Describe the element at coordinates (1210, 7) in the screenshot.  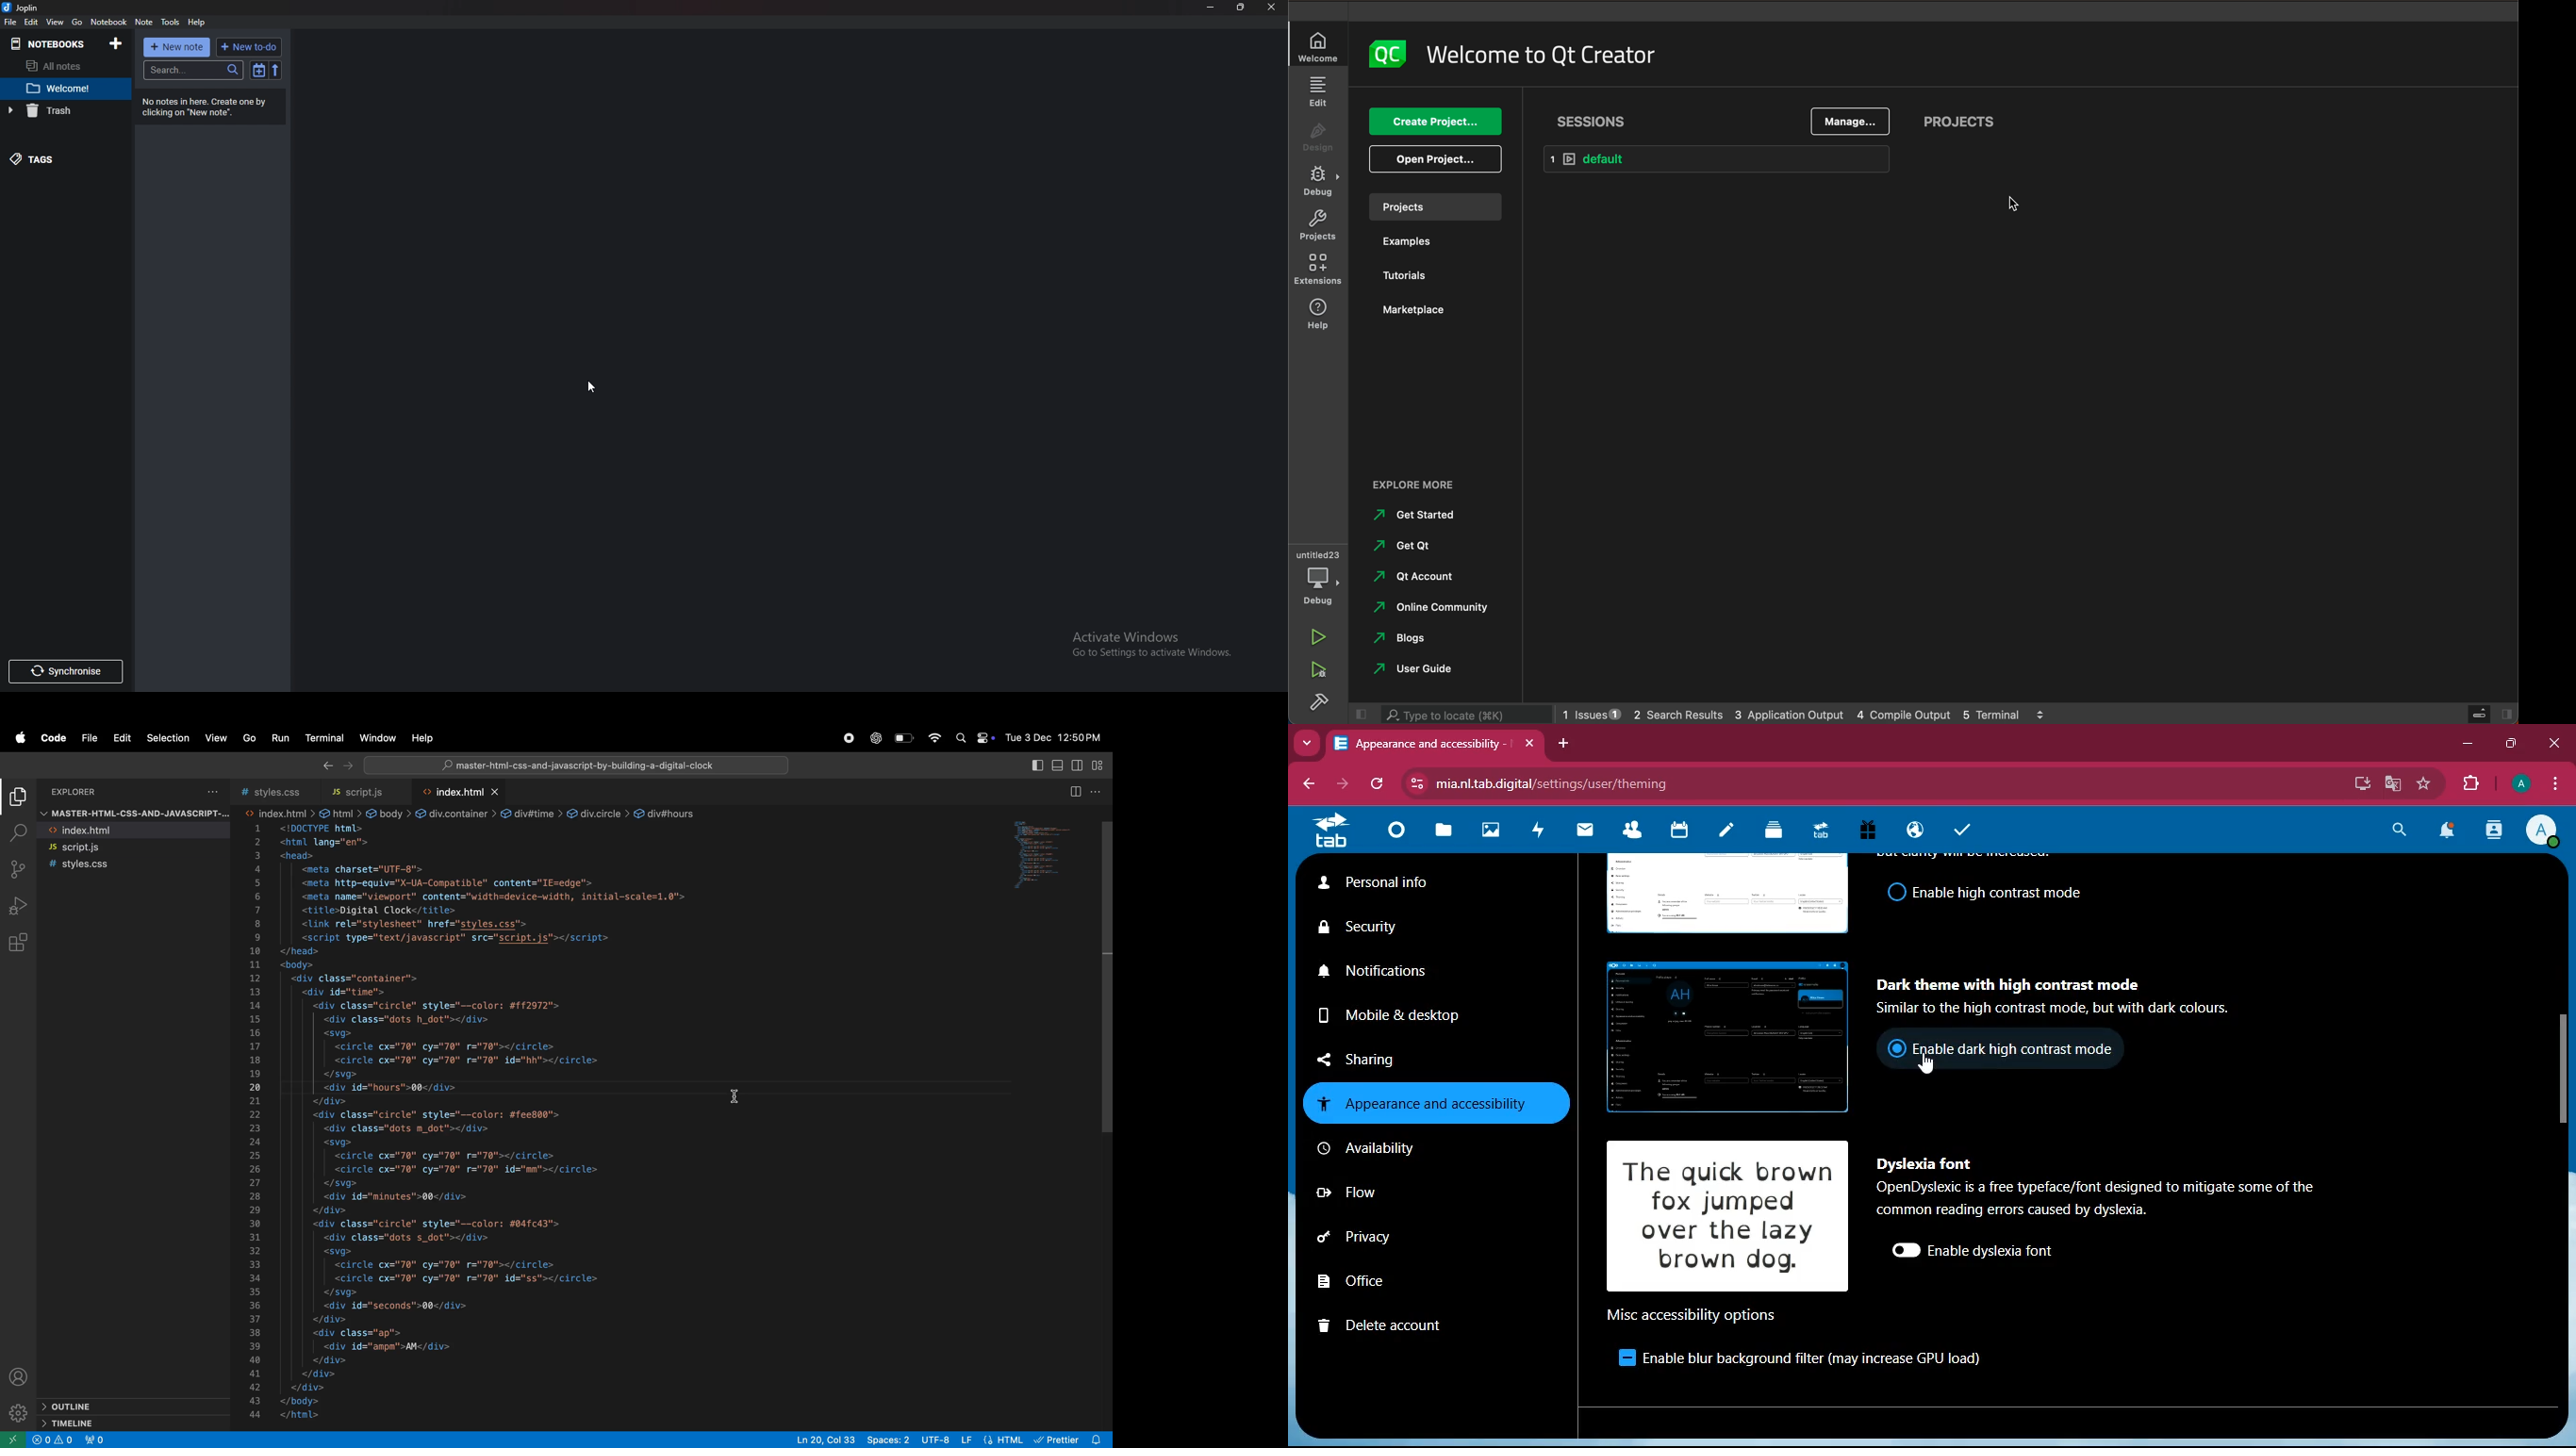
I see `Minimize` at that location.